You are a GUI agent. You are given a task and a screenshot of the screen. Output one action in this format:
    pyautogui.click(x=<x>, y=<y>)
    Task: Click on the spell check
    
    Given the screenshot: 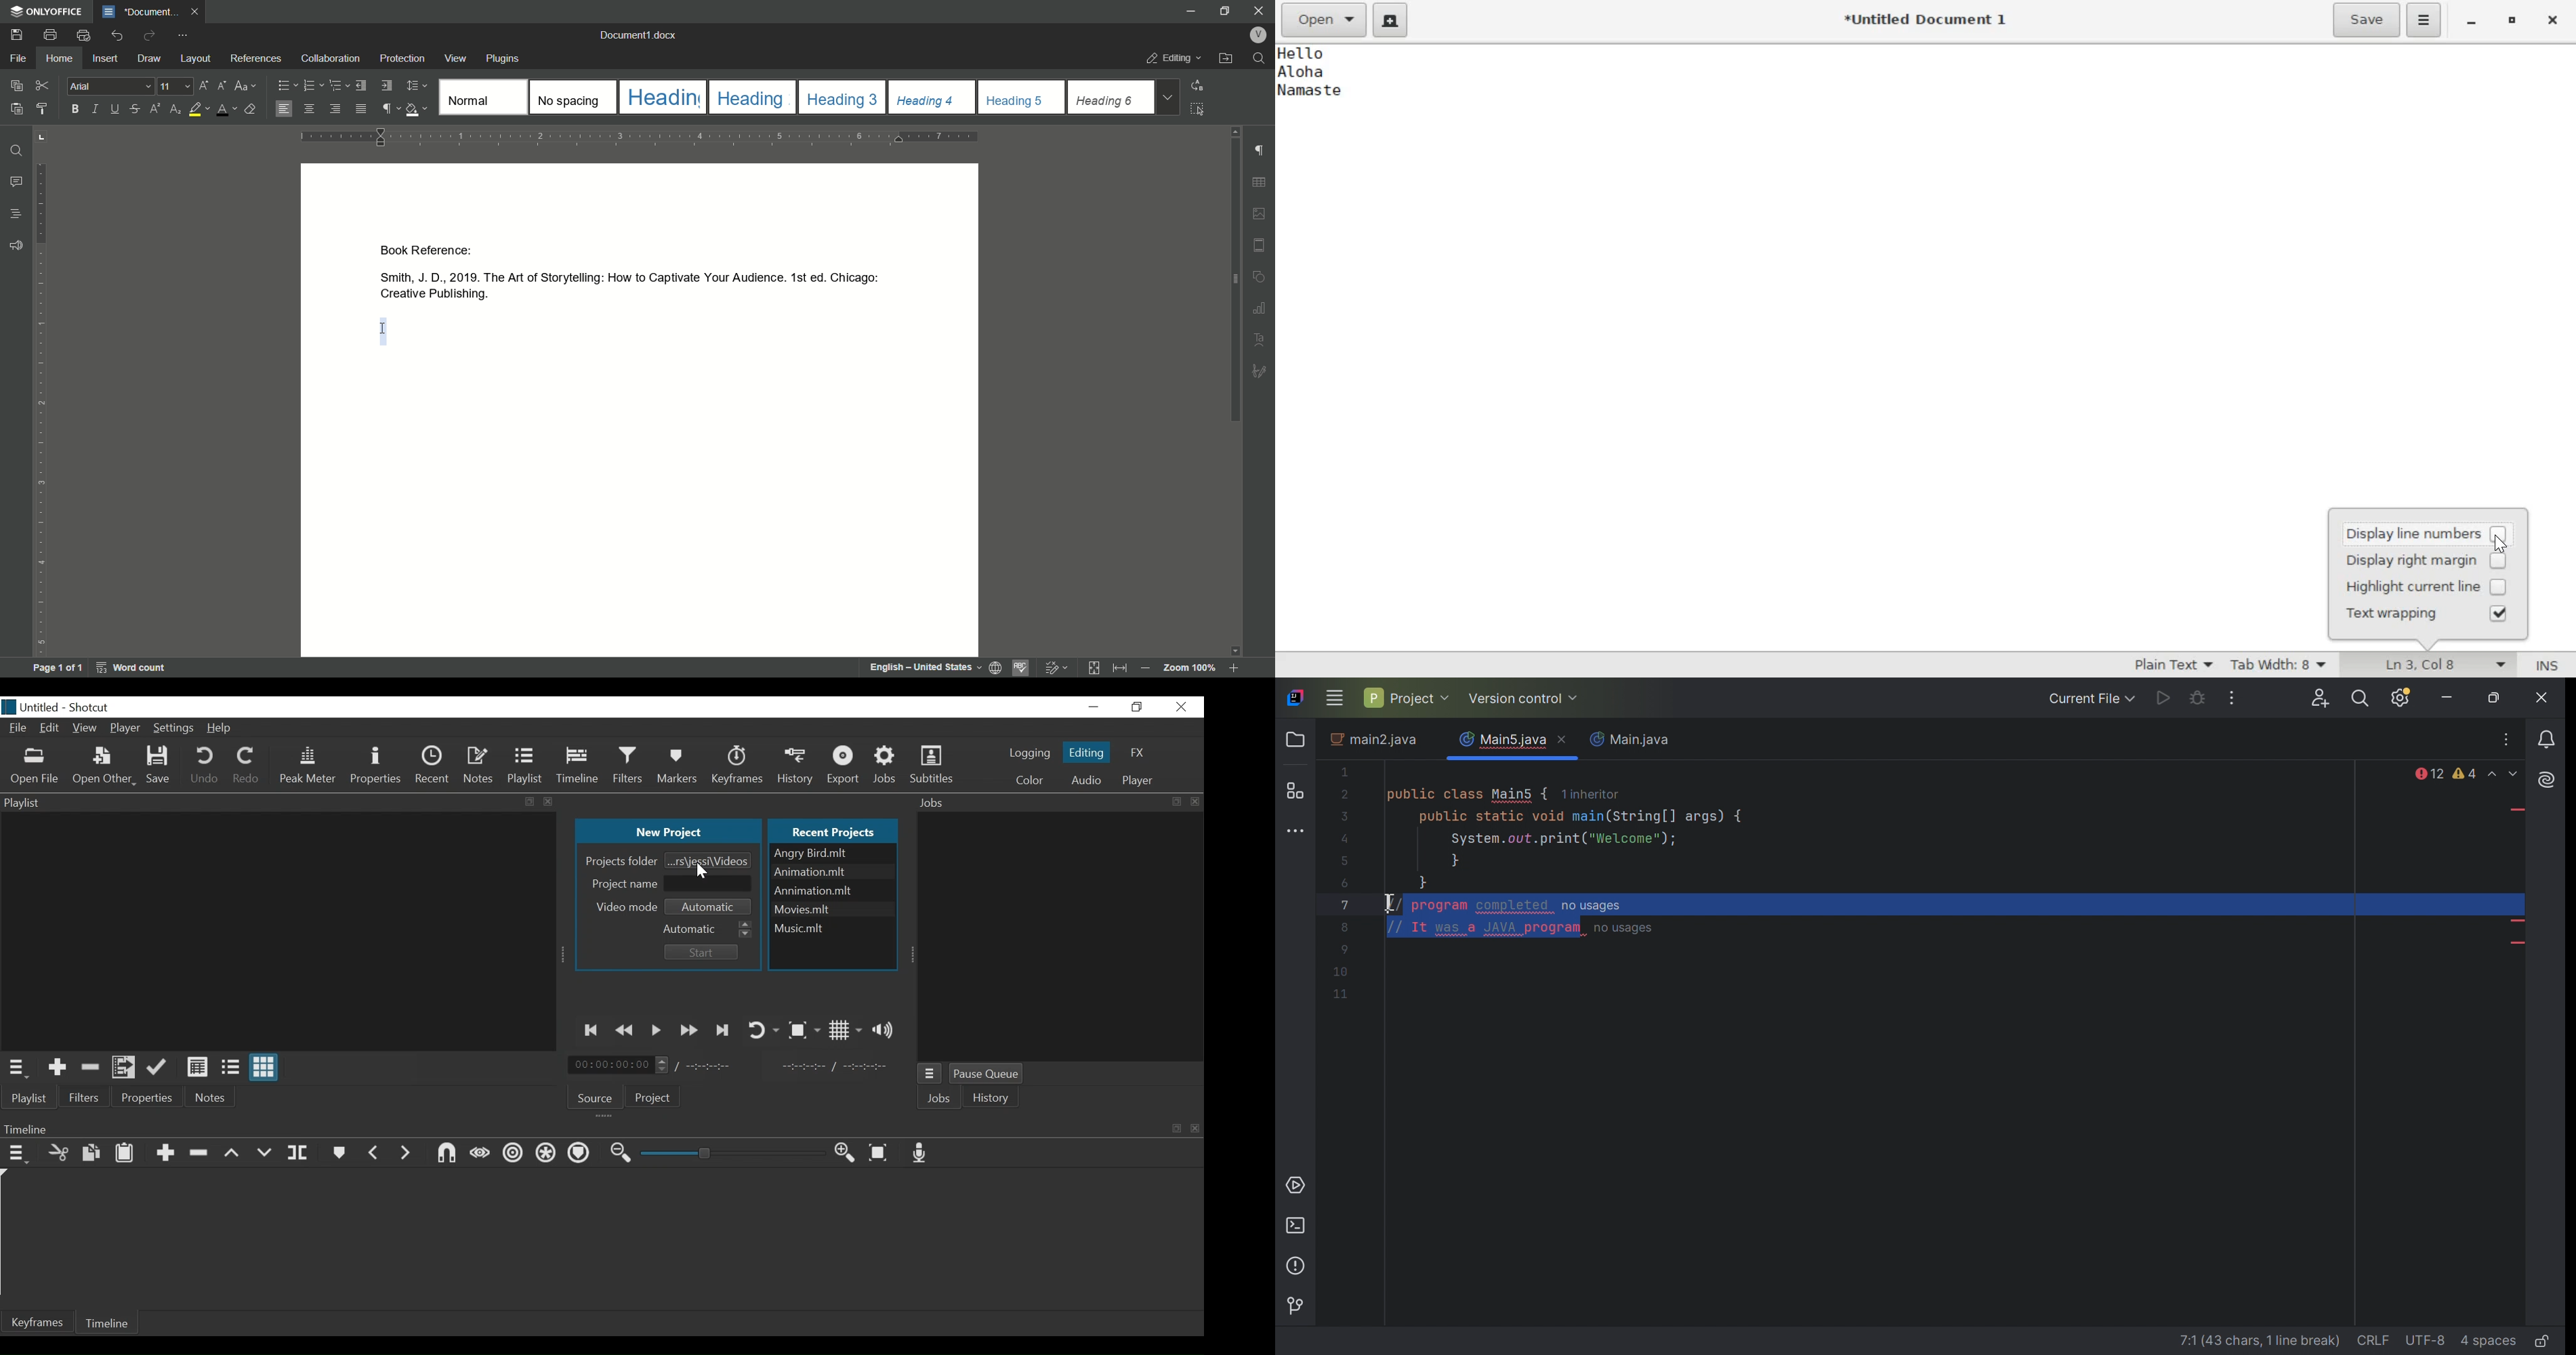 What is the action you would take?
    pyautogui.click(x=1021, y=667)
    